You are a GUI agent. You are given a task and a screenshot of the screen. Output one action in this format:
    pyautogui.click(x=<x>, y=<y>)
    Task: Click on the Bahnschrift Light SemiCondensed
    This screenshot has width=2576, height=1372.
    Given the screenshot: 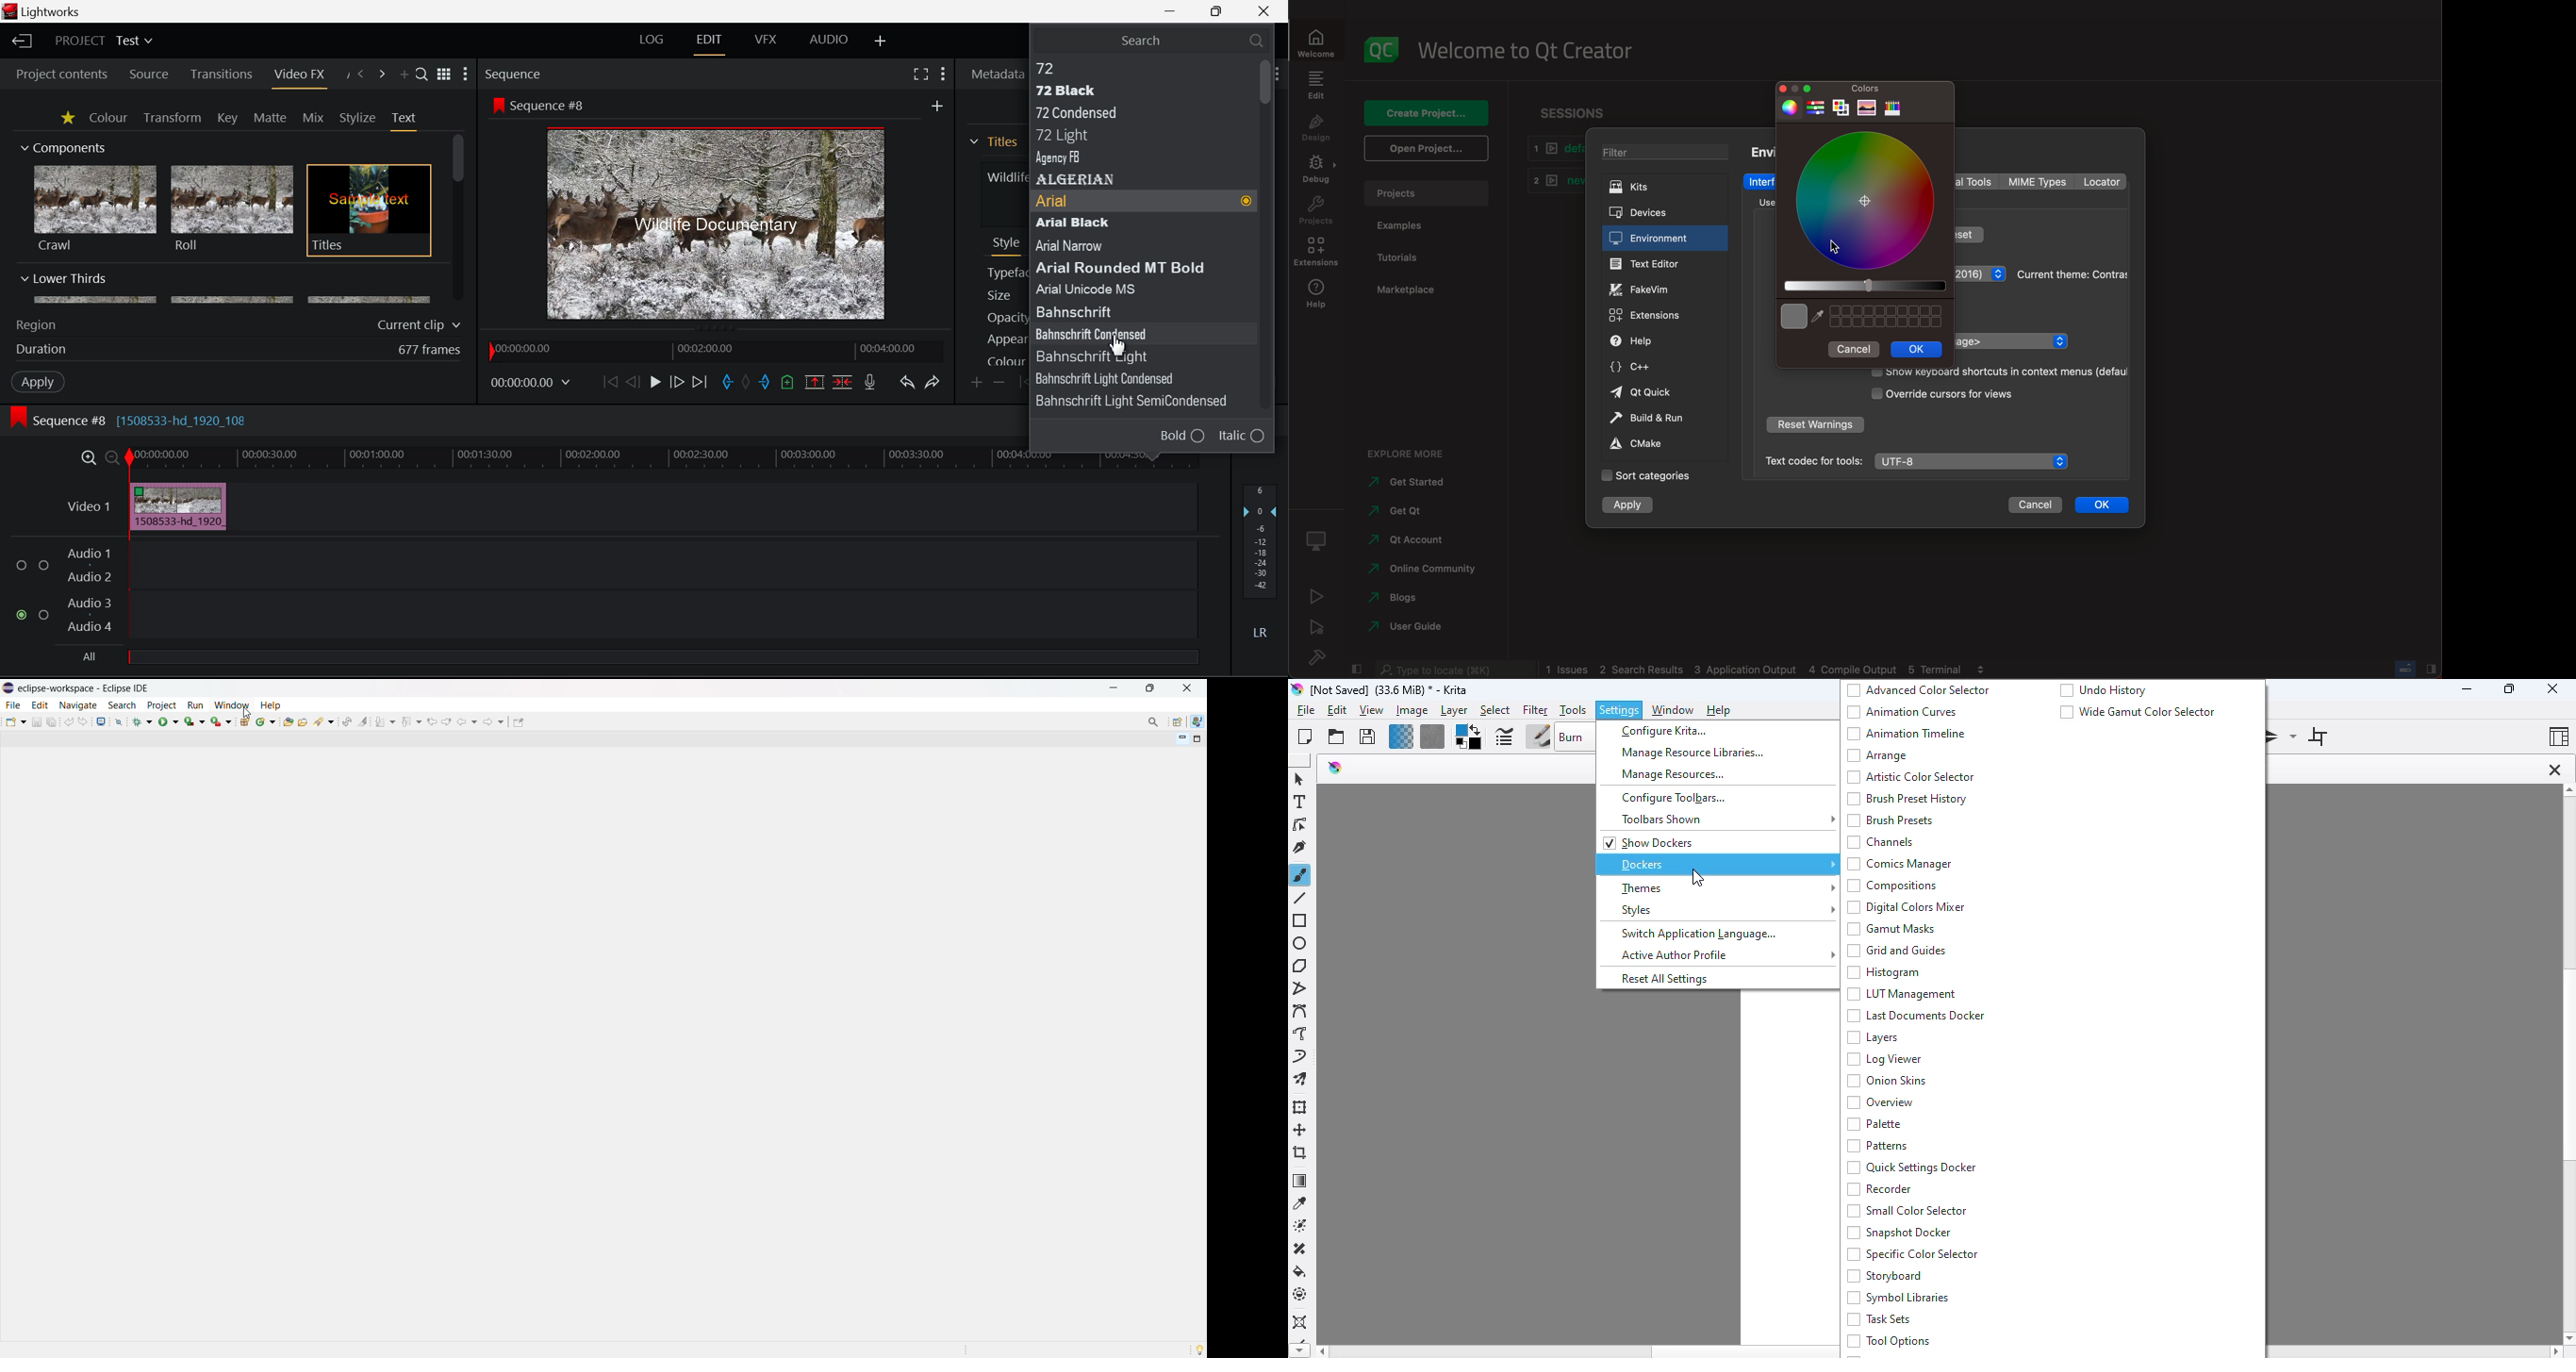 What is the action you would take?
    pyautogui.click(x=1138, y=402)
    